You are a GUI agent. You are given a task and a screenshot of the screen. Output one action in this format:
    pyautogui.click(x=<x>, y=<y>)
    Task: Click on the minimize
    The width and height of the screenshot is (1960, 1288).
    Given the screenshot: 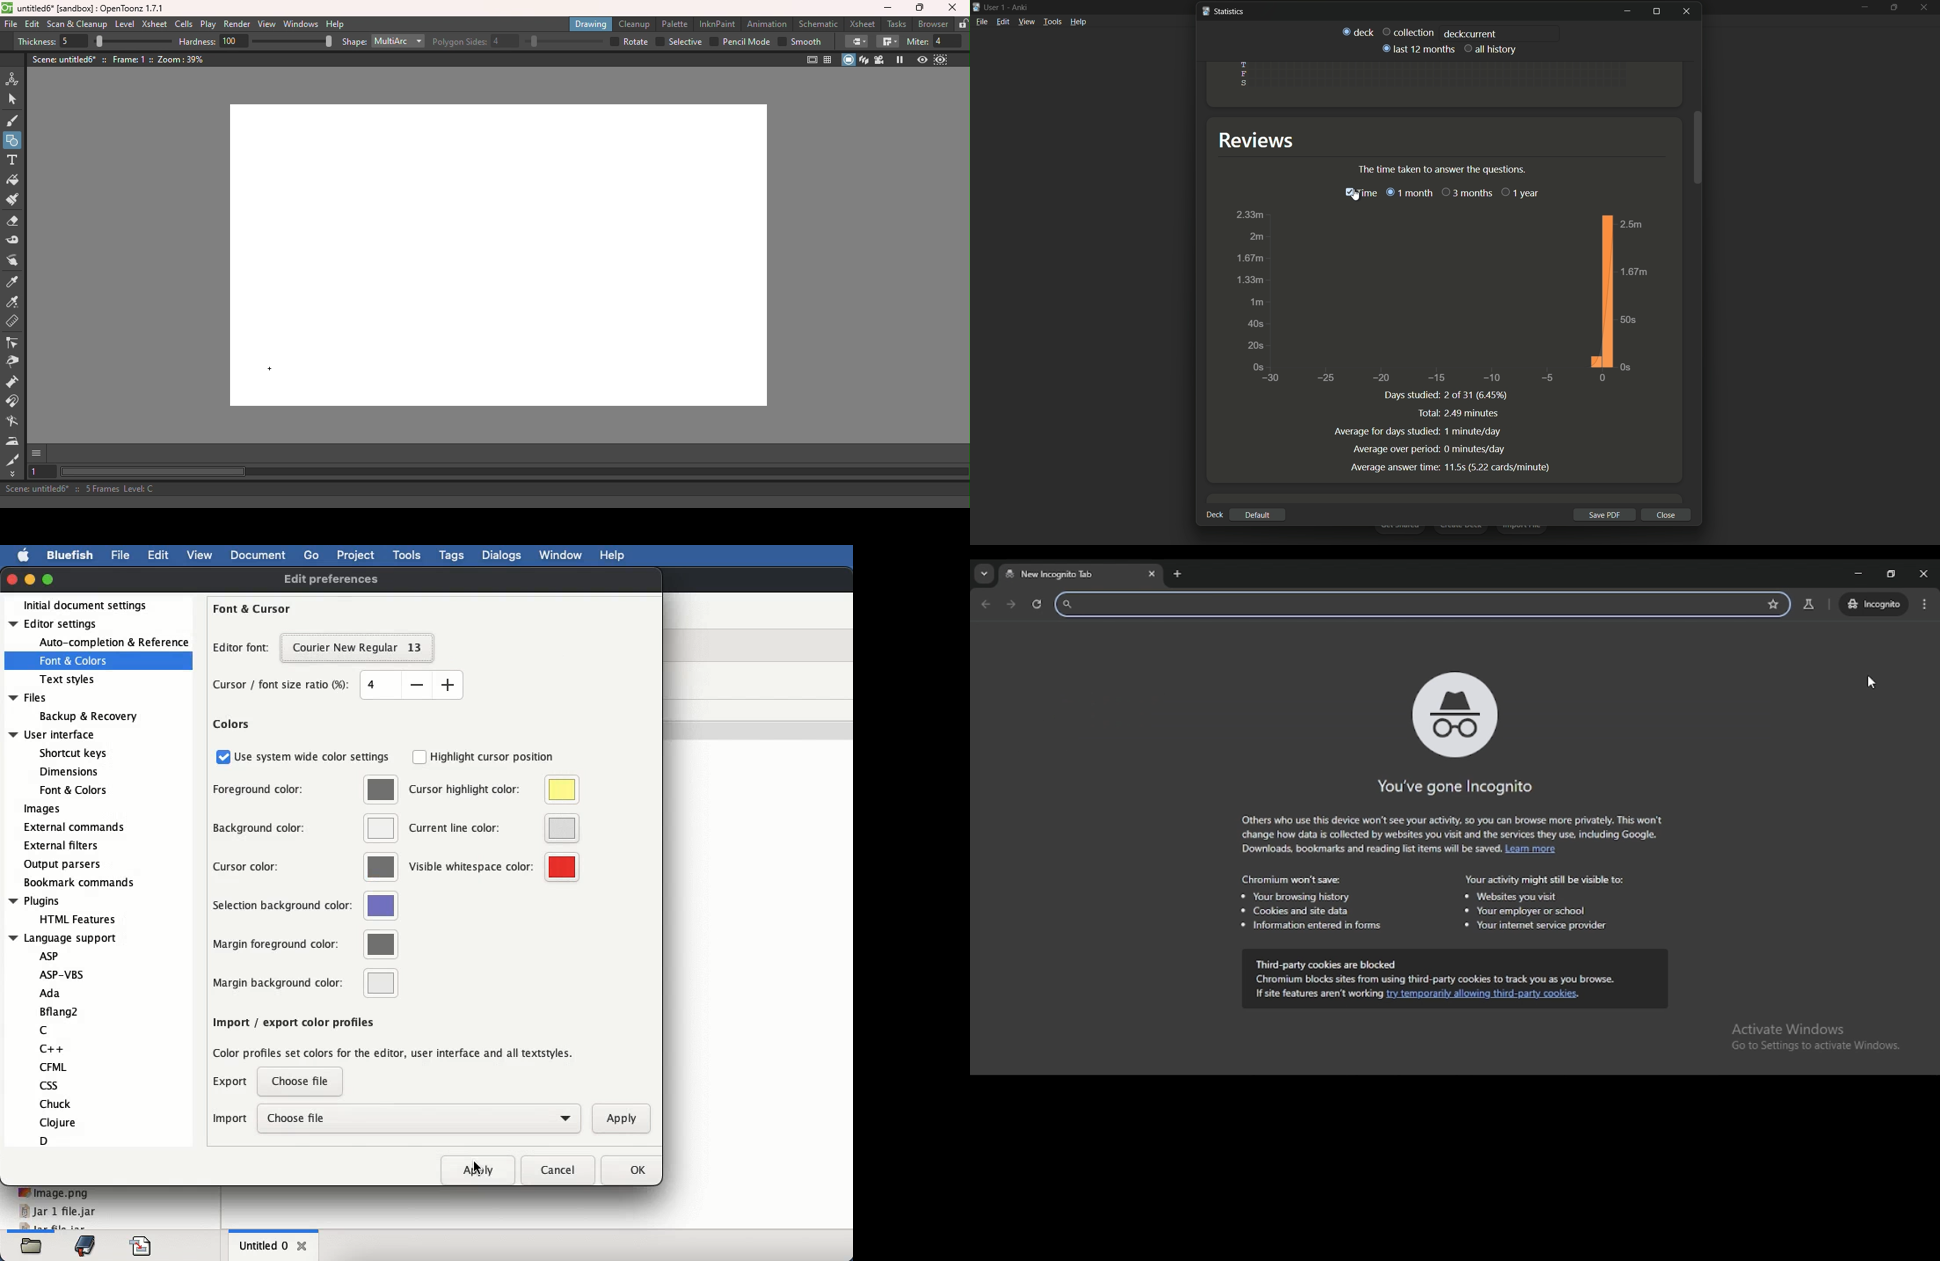 What is the action you would take?
    pyautogui.click(x=1865, y=8)
    